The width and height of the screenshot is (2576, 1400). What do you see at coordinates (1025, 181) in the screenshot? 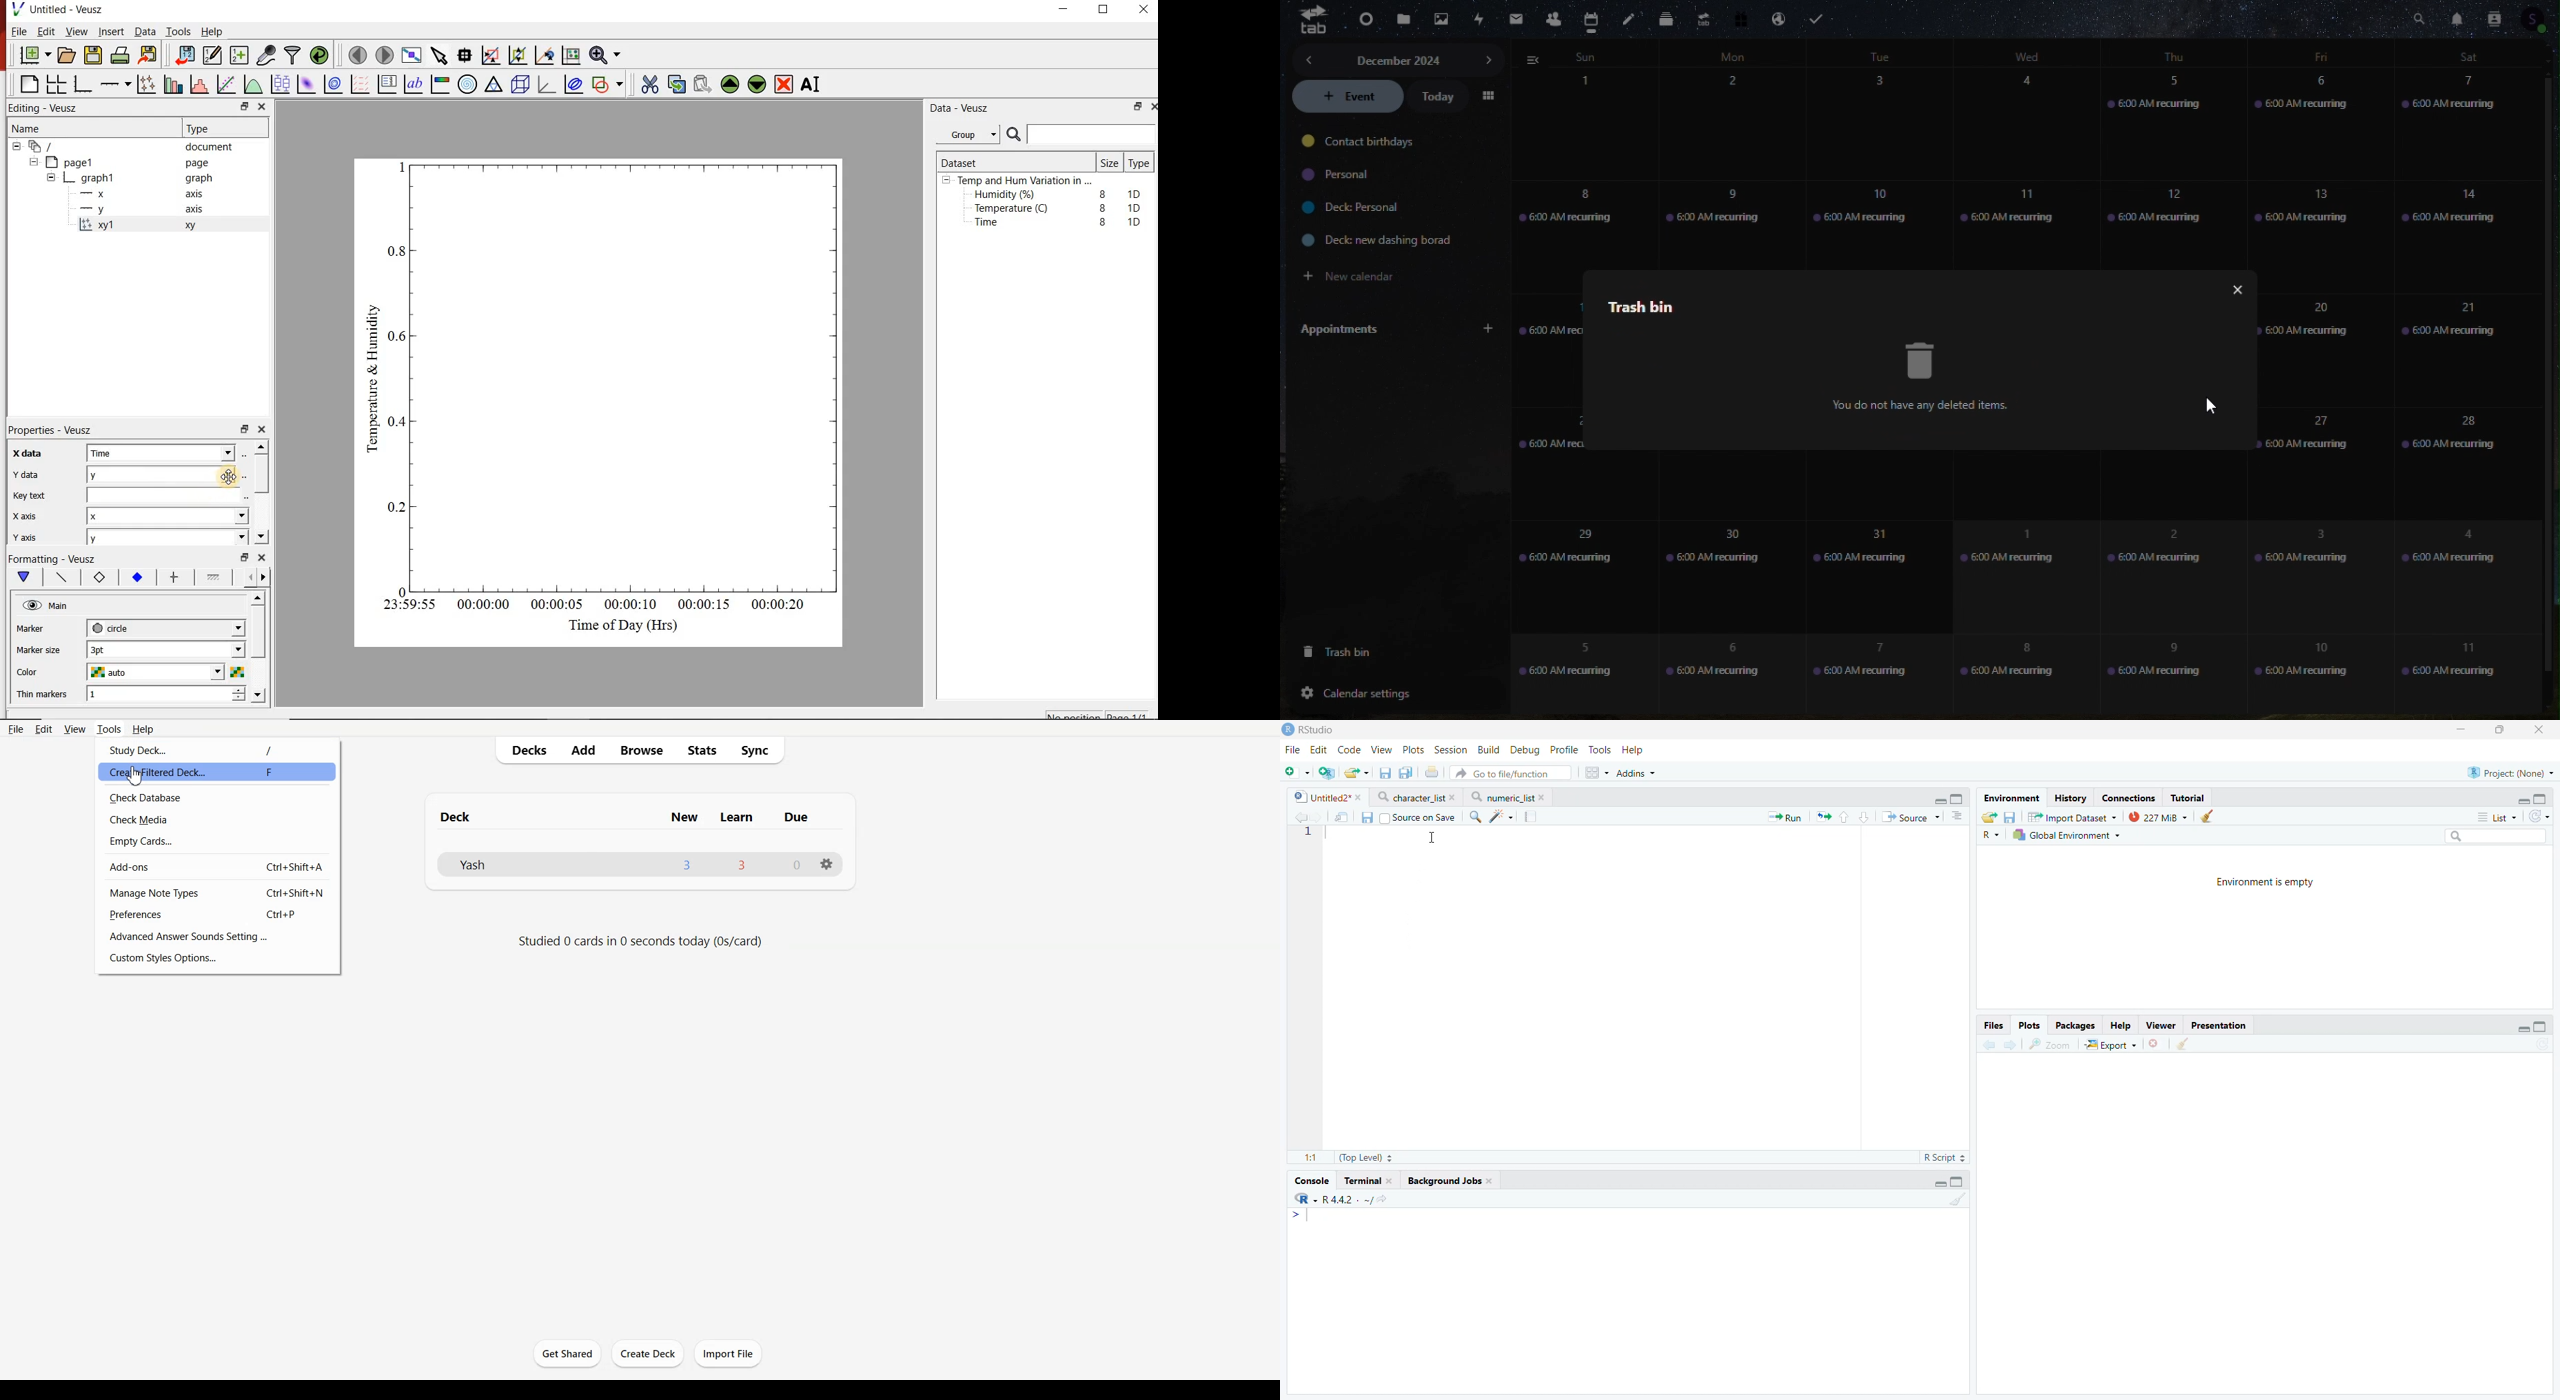
I see `Temp and Hum Variation in ...` at bounding box center [1025, 181].